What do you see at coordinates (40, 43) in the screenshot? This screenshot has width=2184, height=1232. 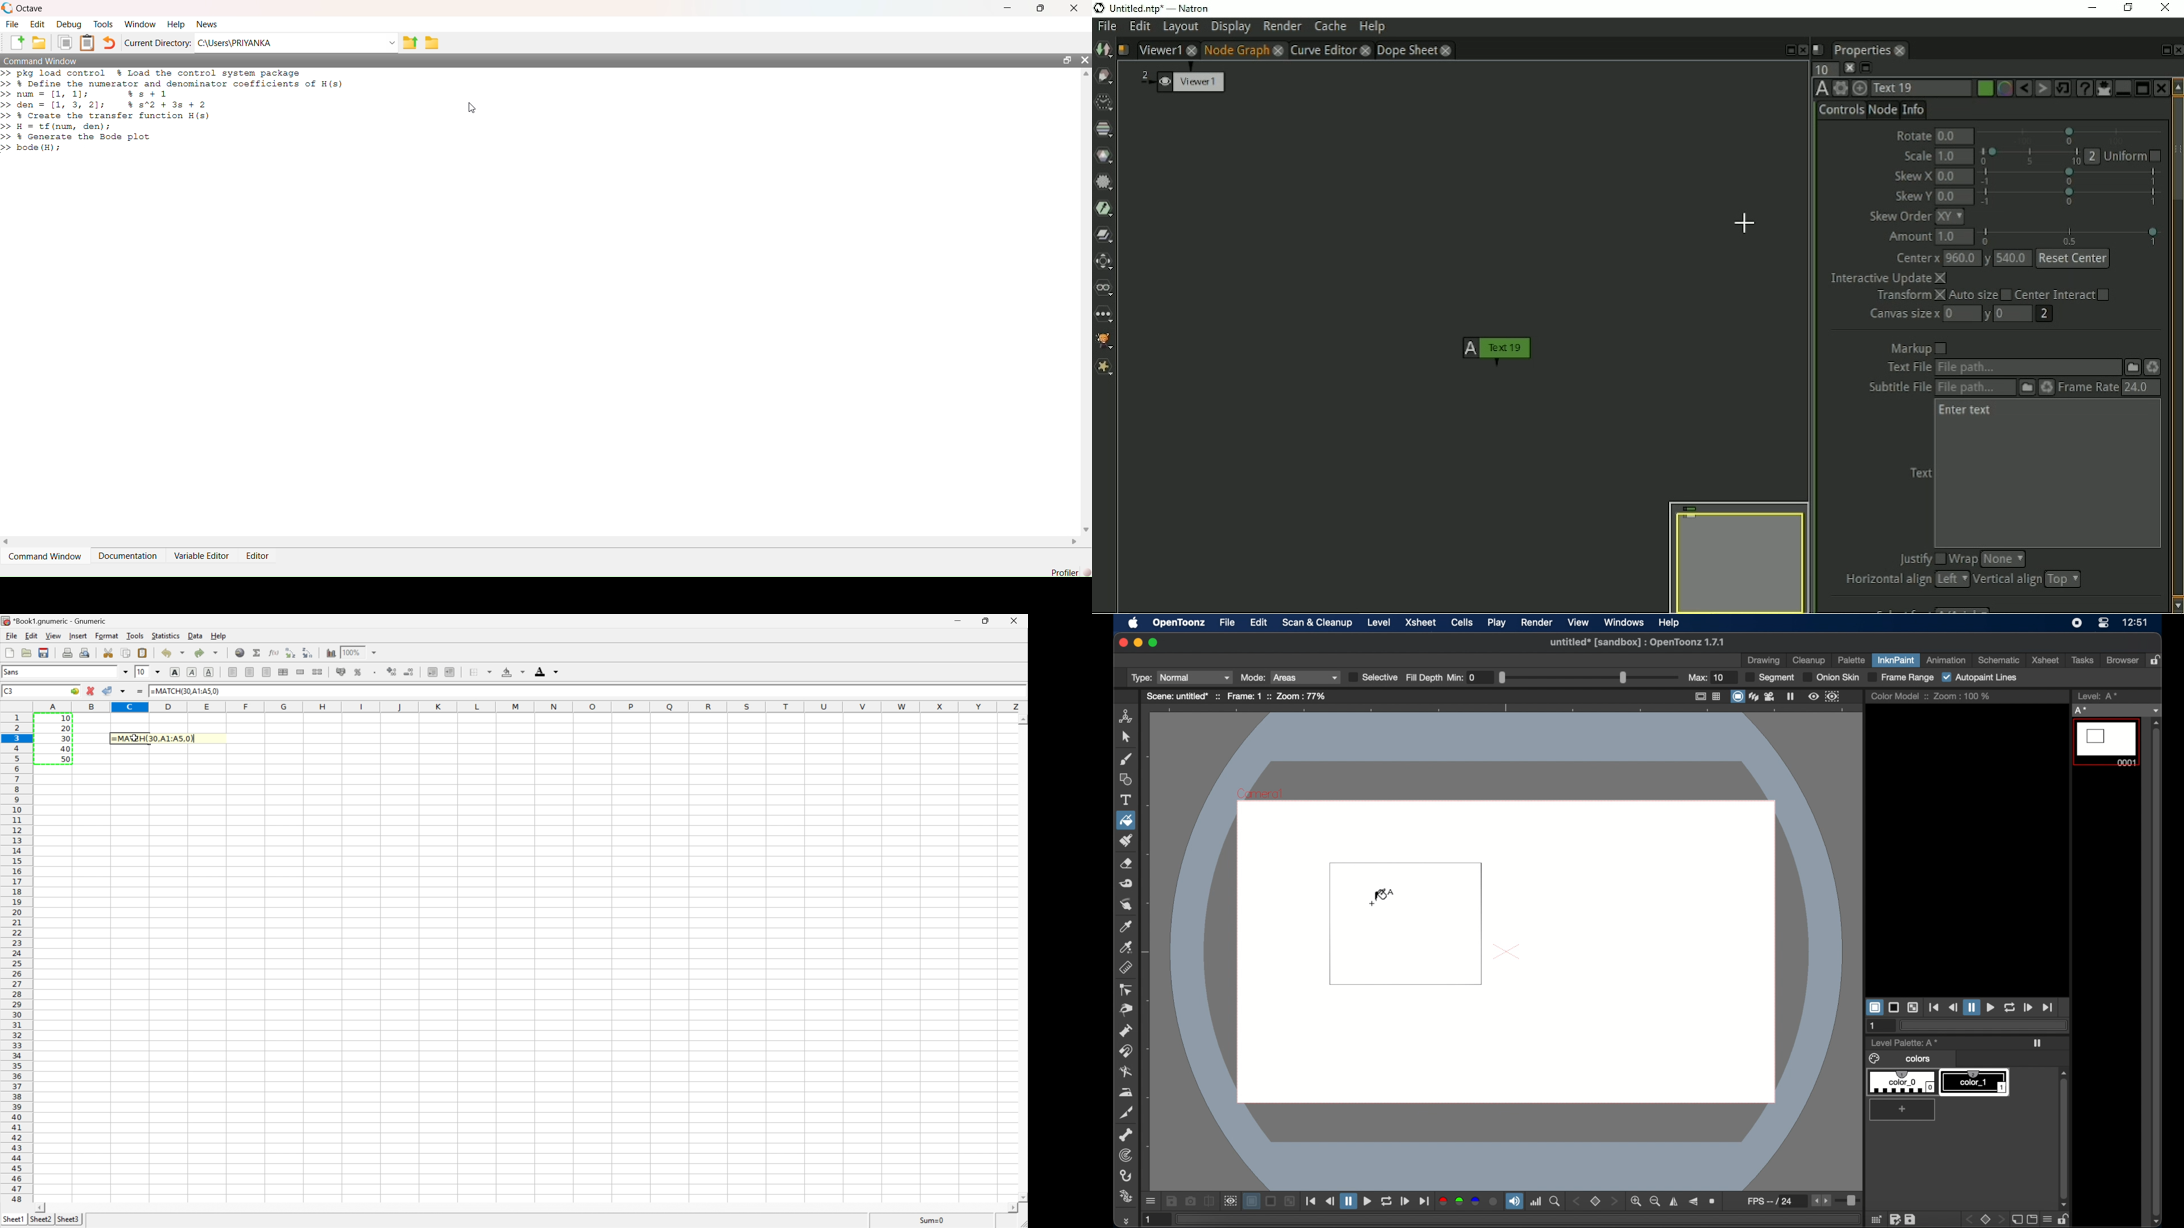 I see `Open an existing file in editor` at bounding box center [40, 43].